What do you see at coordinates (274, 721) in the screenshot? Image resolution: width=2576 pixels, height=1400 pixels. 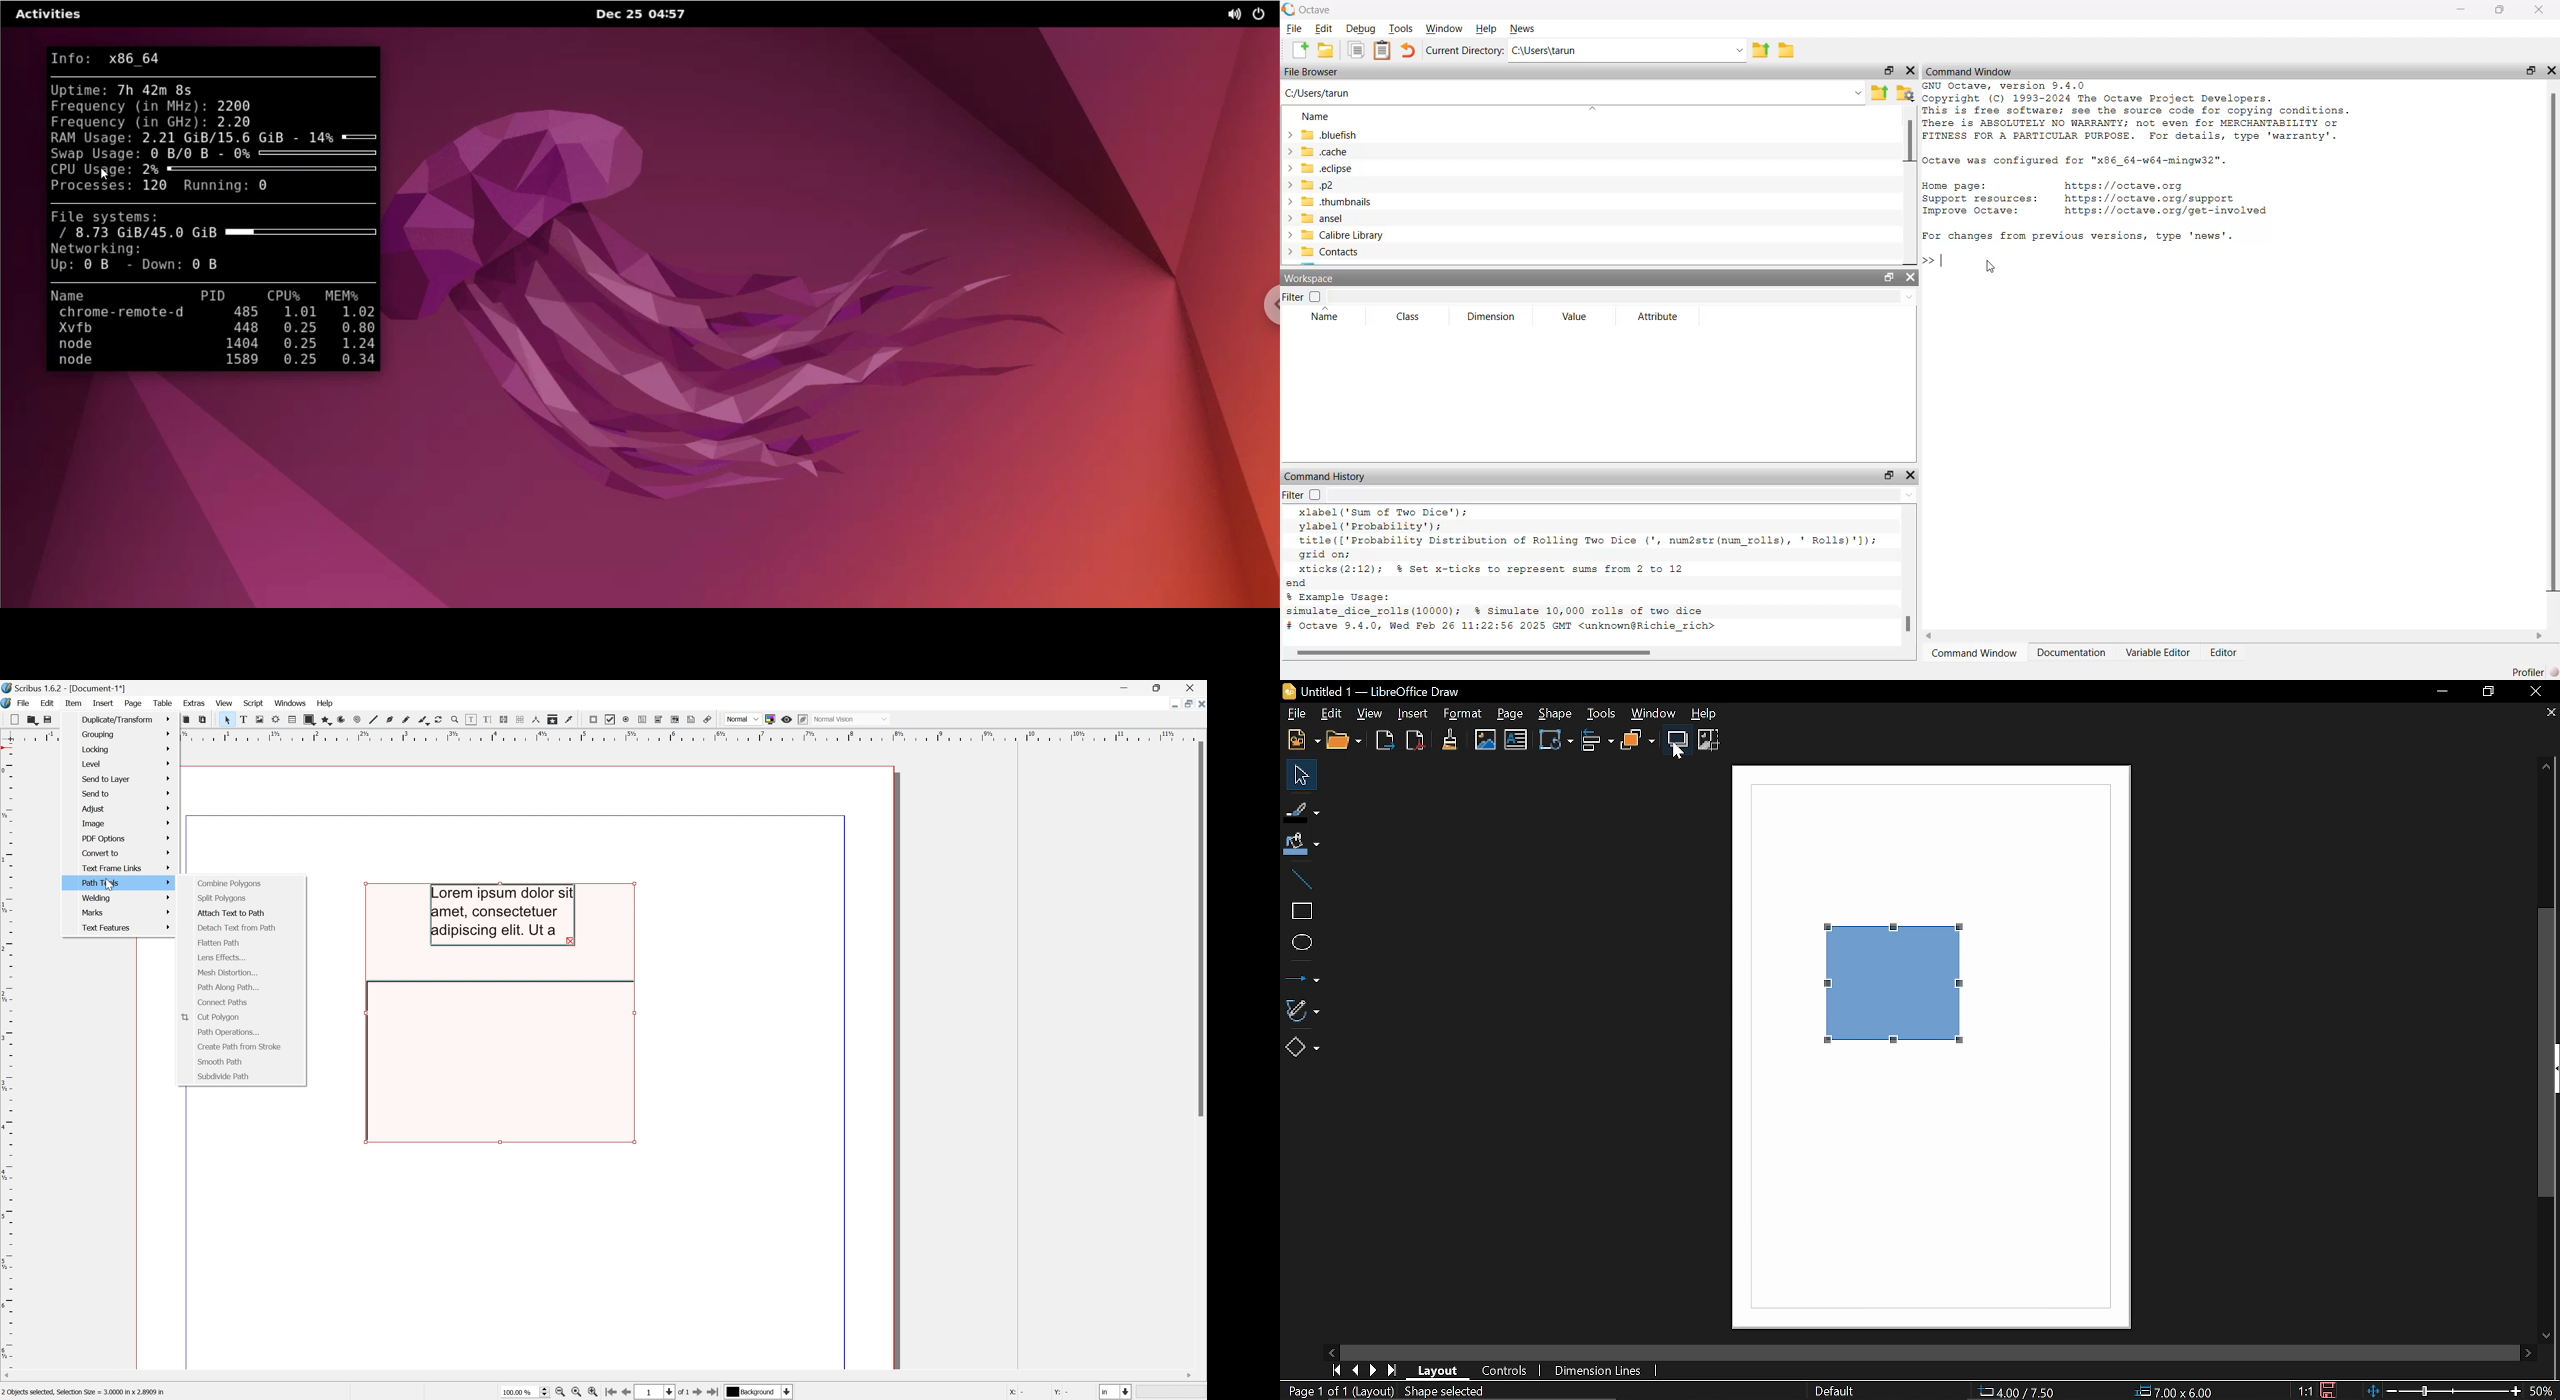 I see `Render frame` at bounding box center [274, 721].